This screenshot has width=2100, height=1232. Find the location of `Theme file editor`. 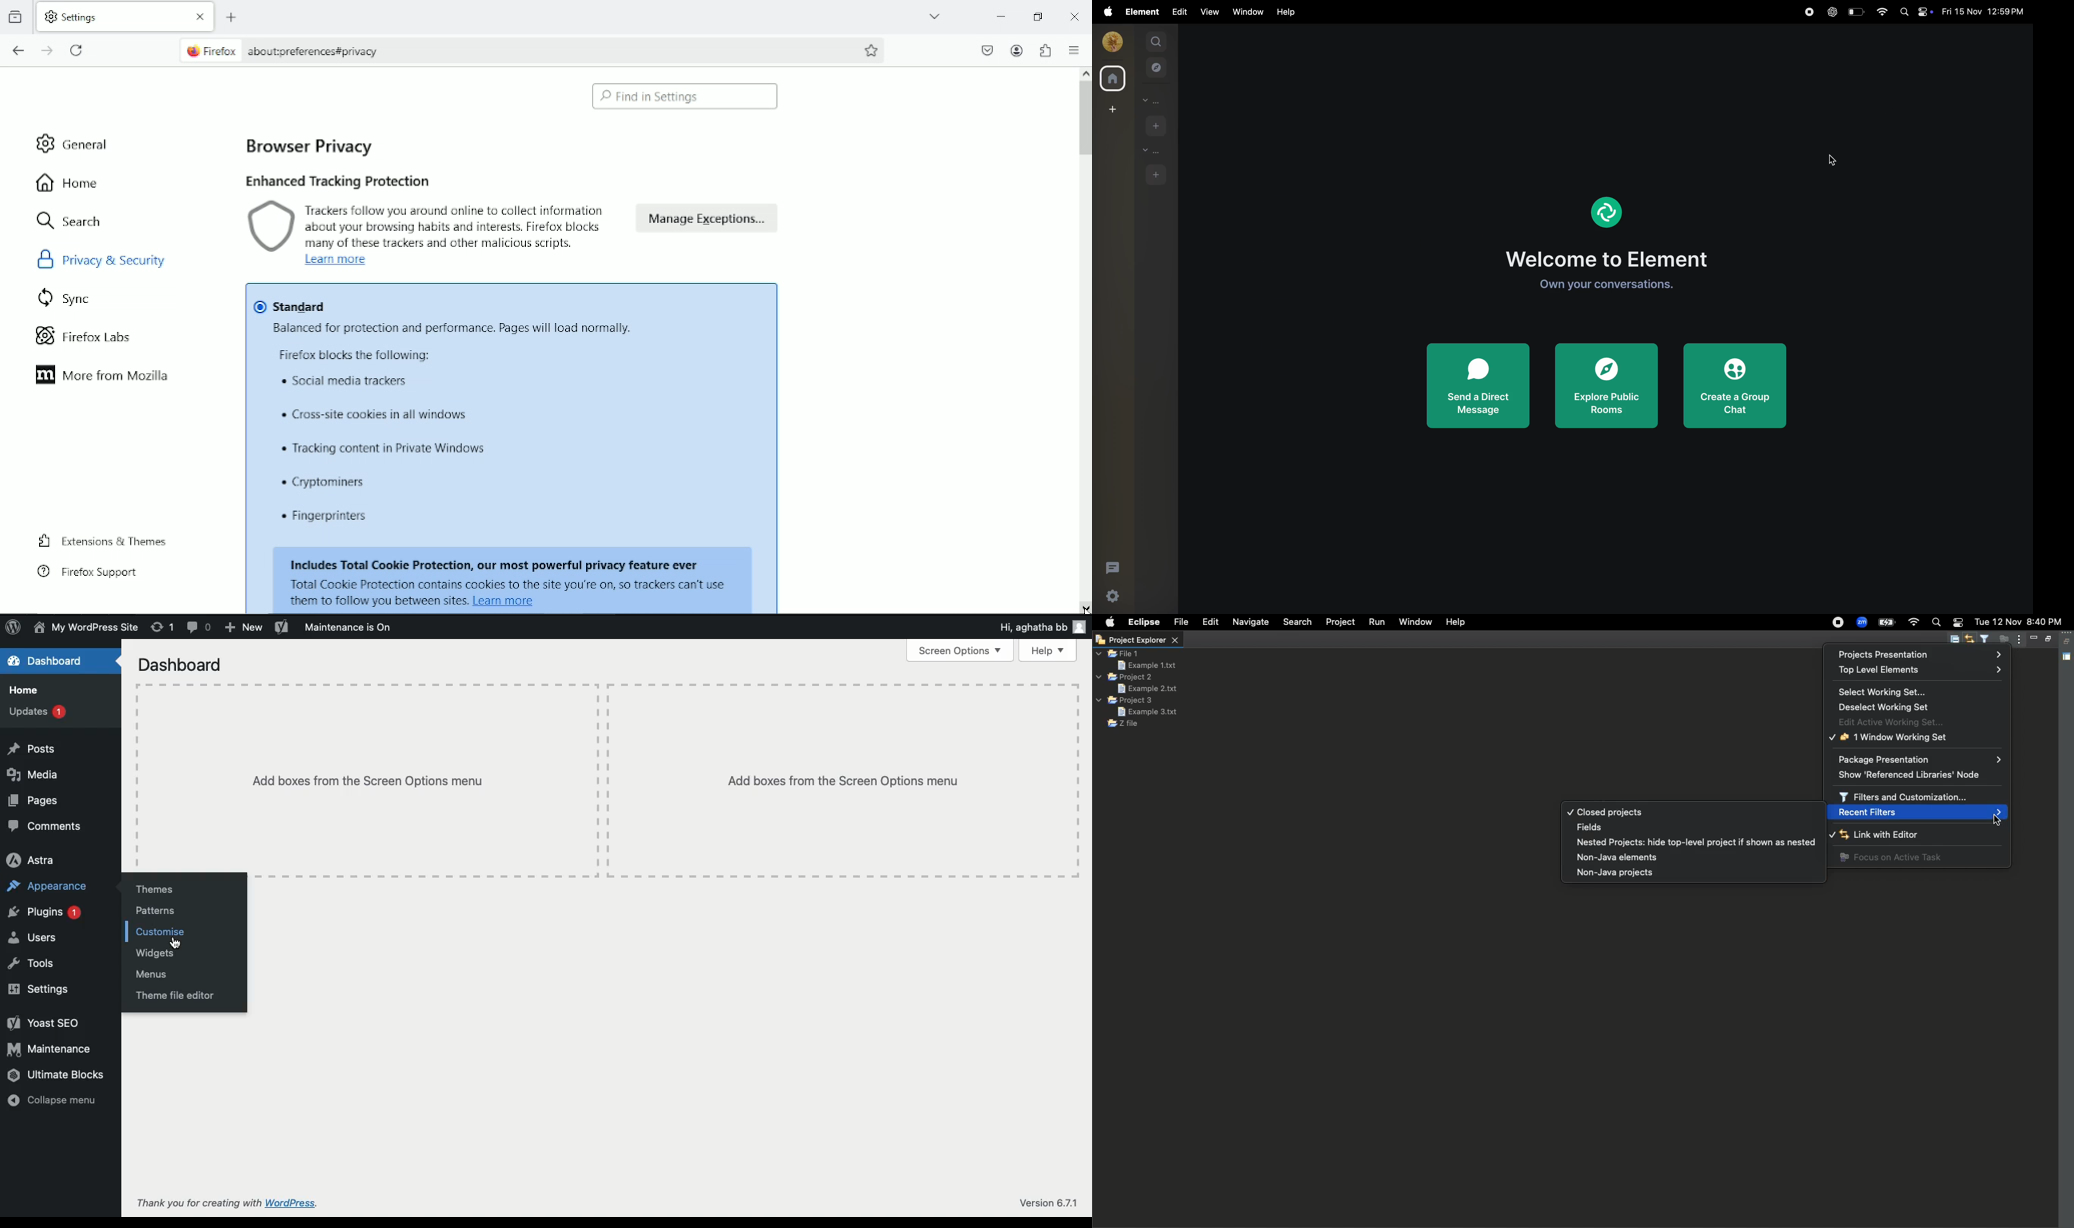

Theme file editor is located at coordinates (175, 995).